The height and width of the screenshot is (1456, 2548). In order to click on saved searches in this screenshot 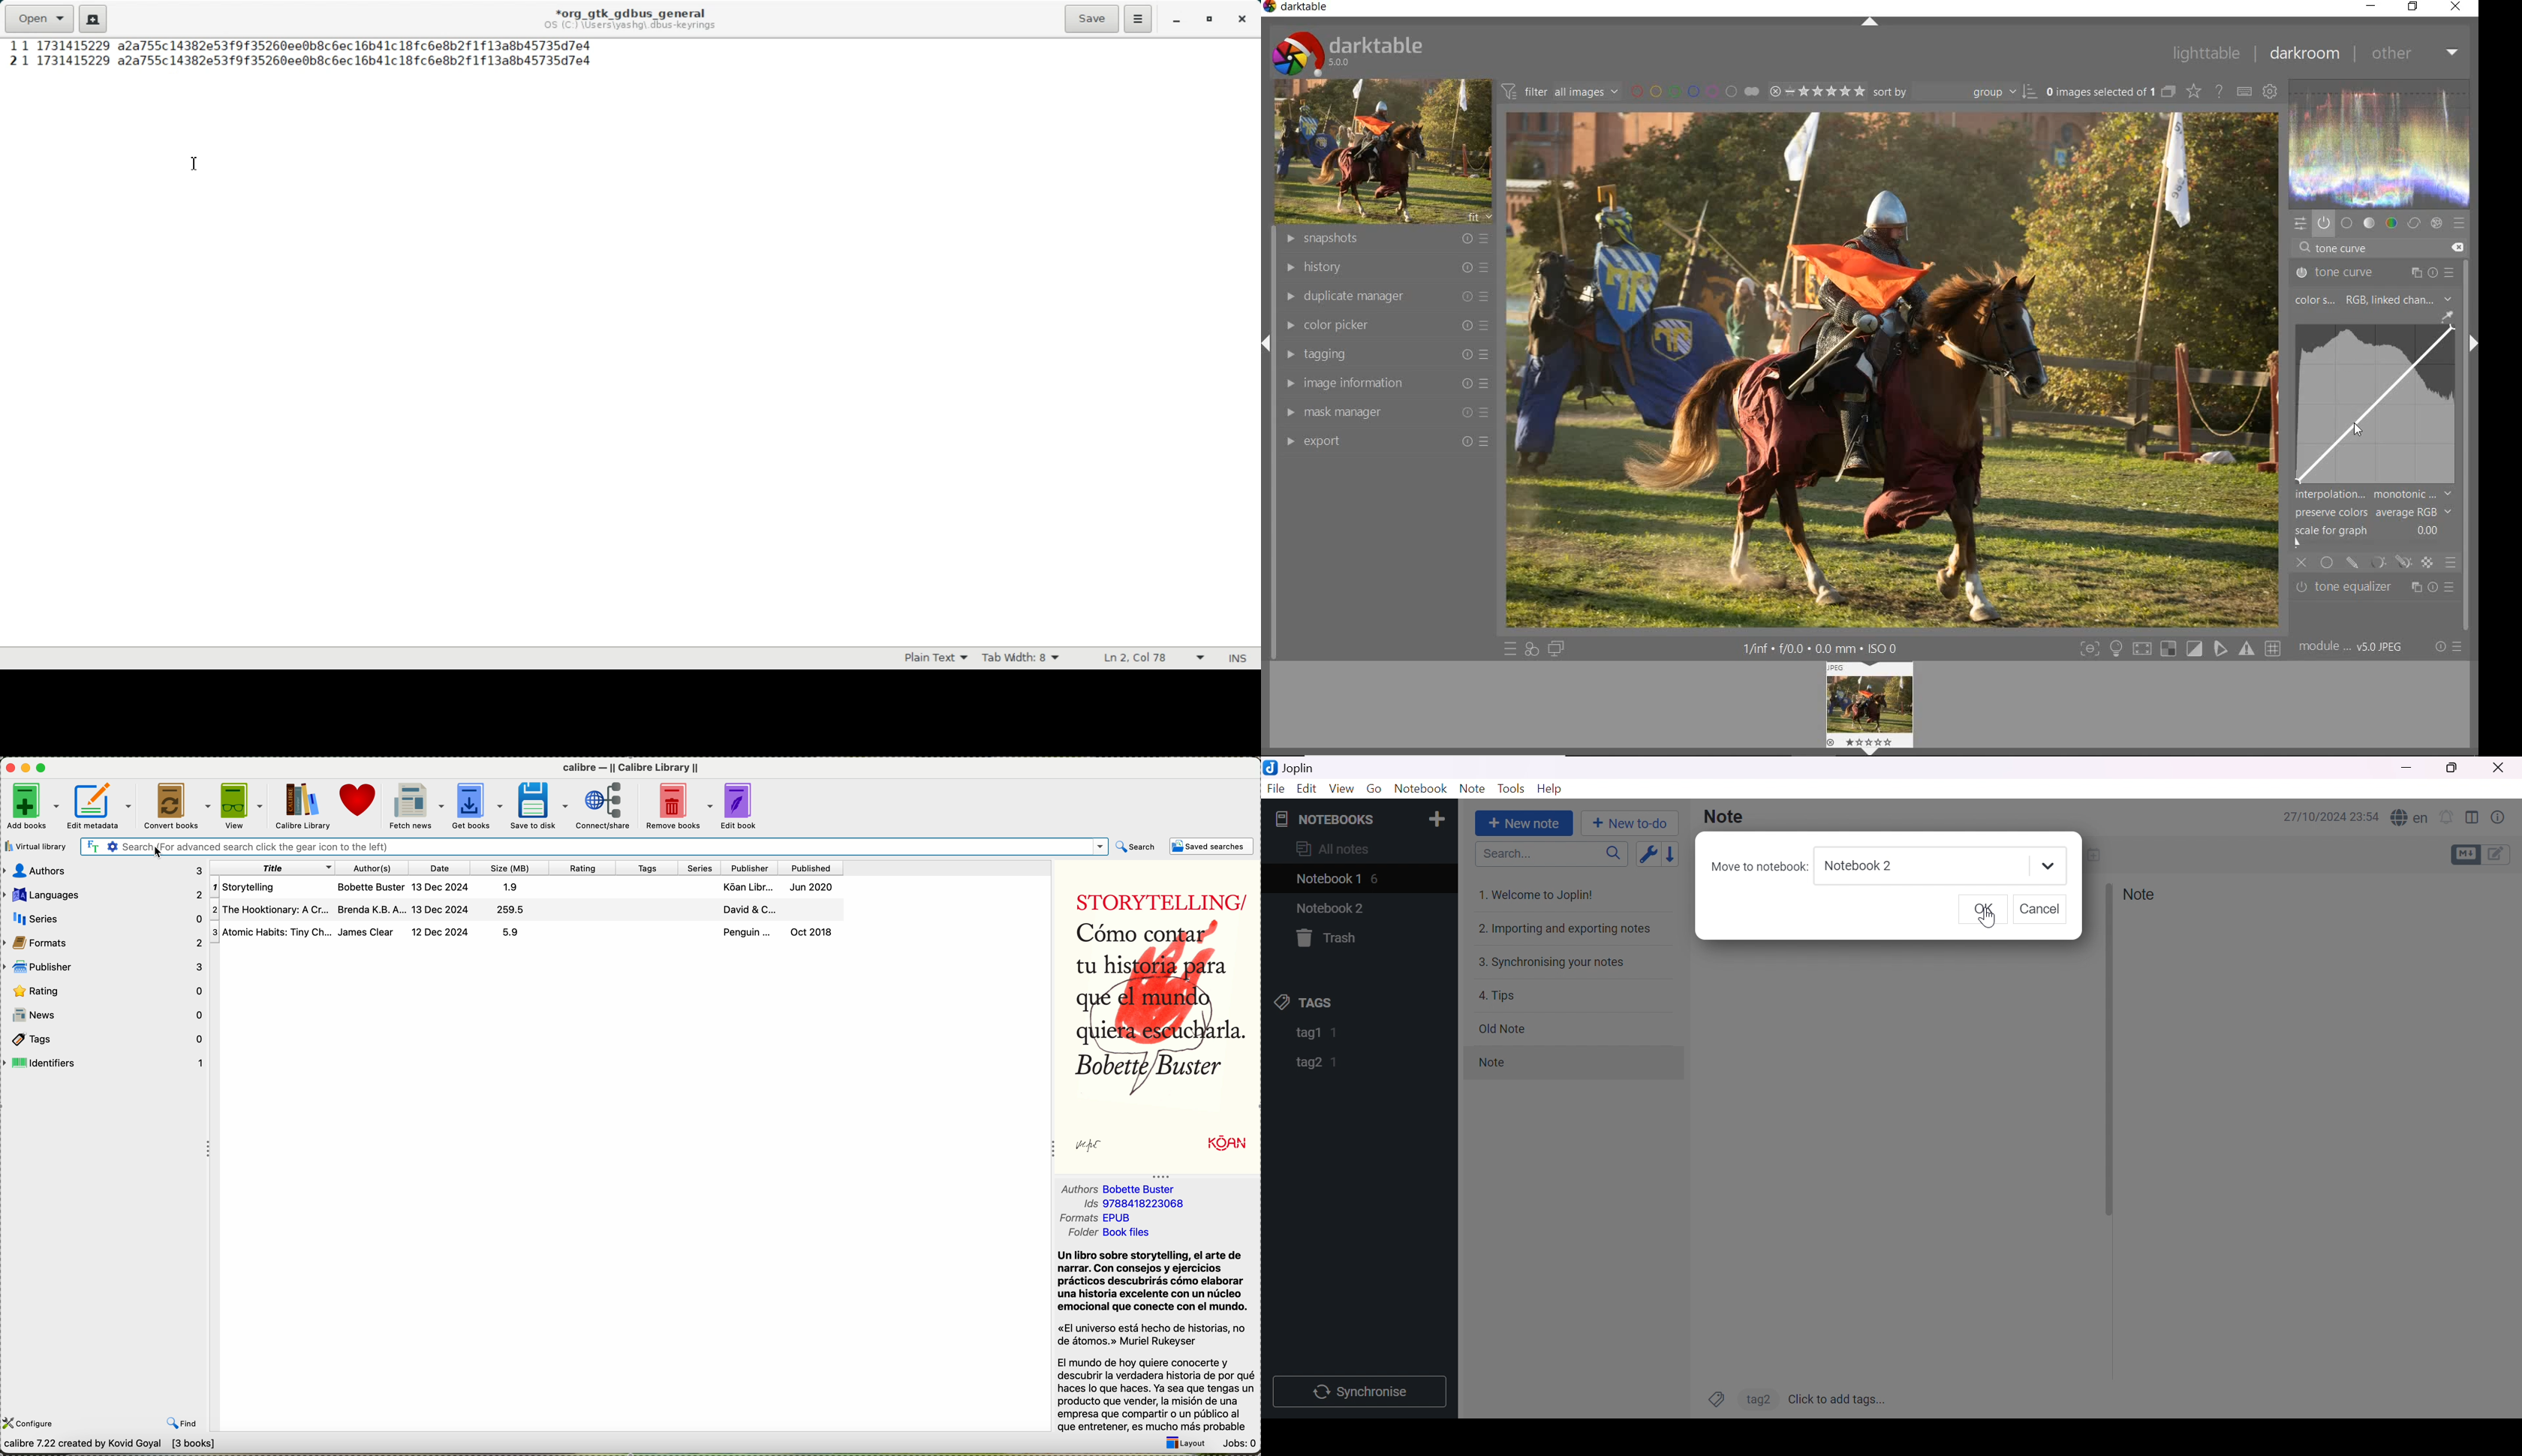, I will do `click(1213, 846)`.